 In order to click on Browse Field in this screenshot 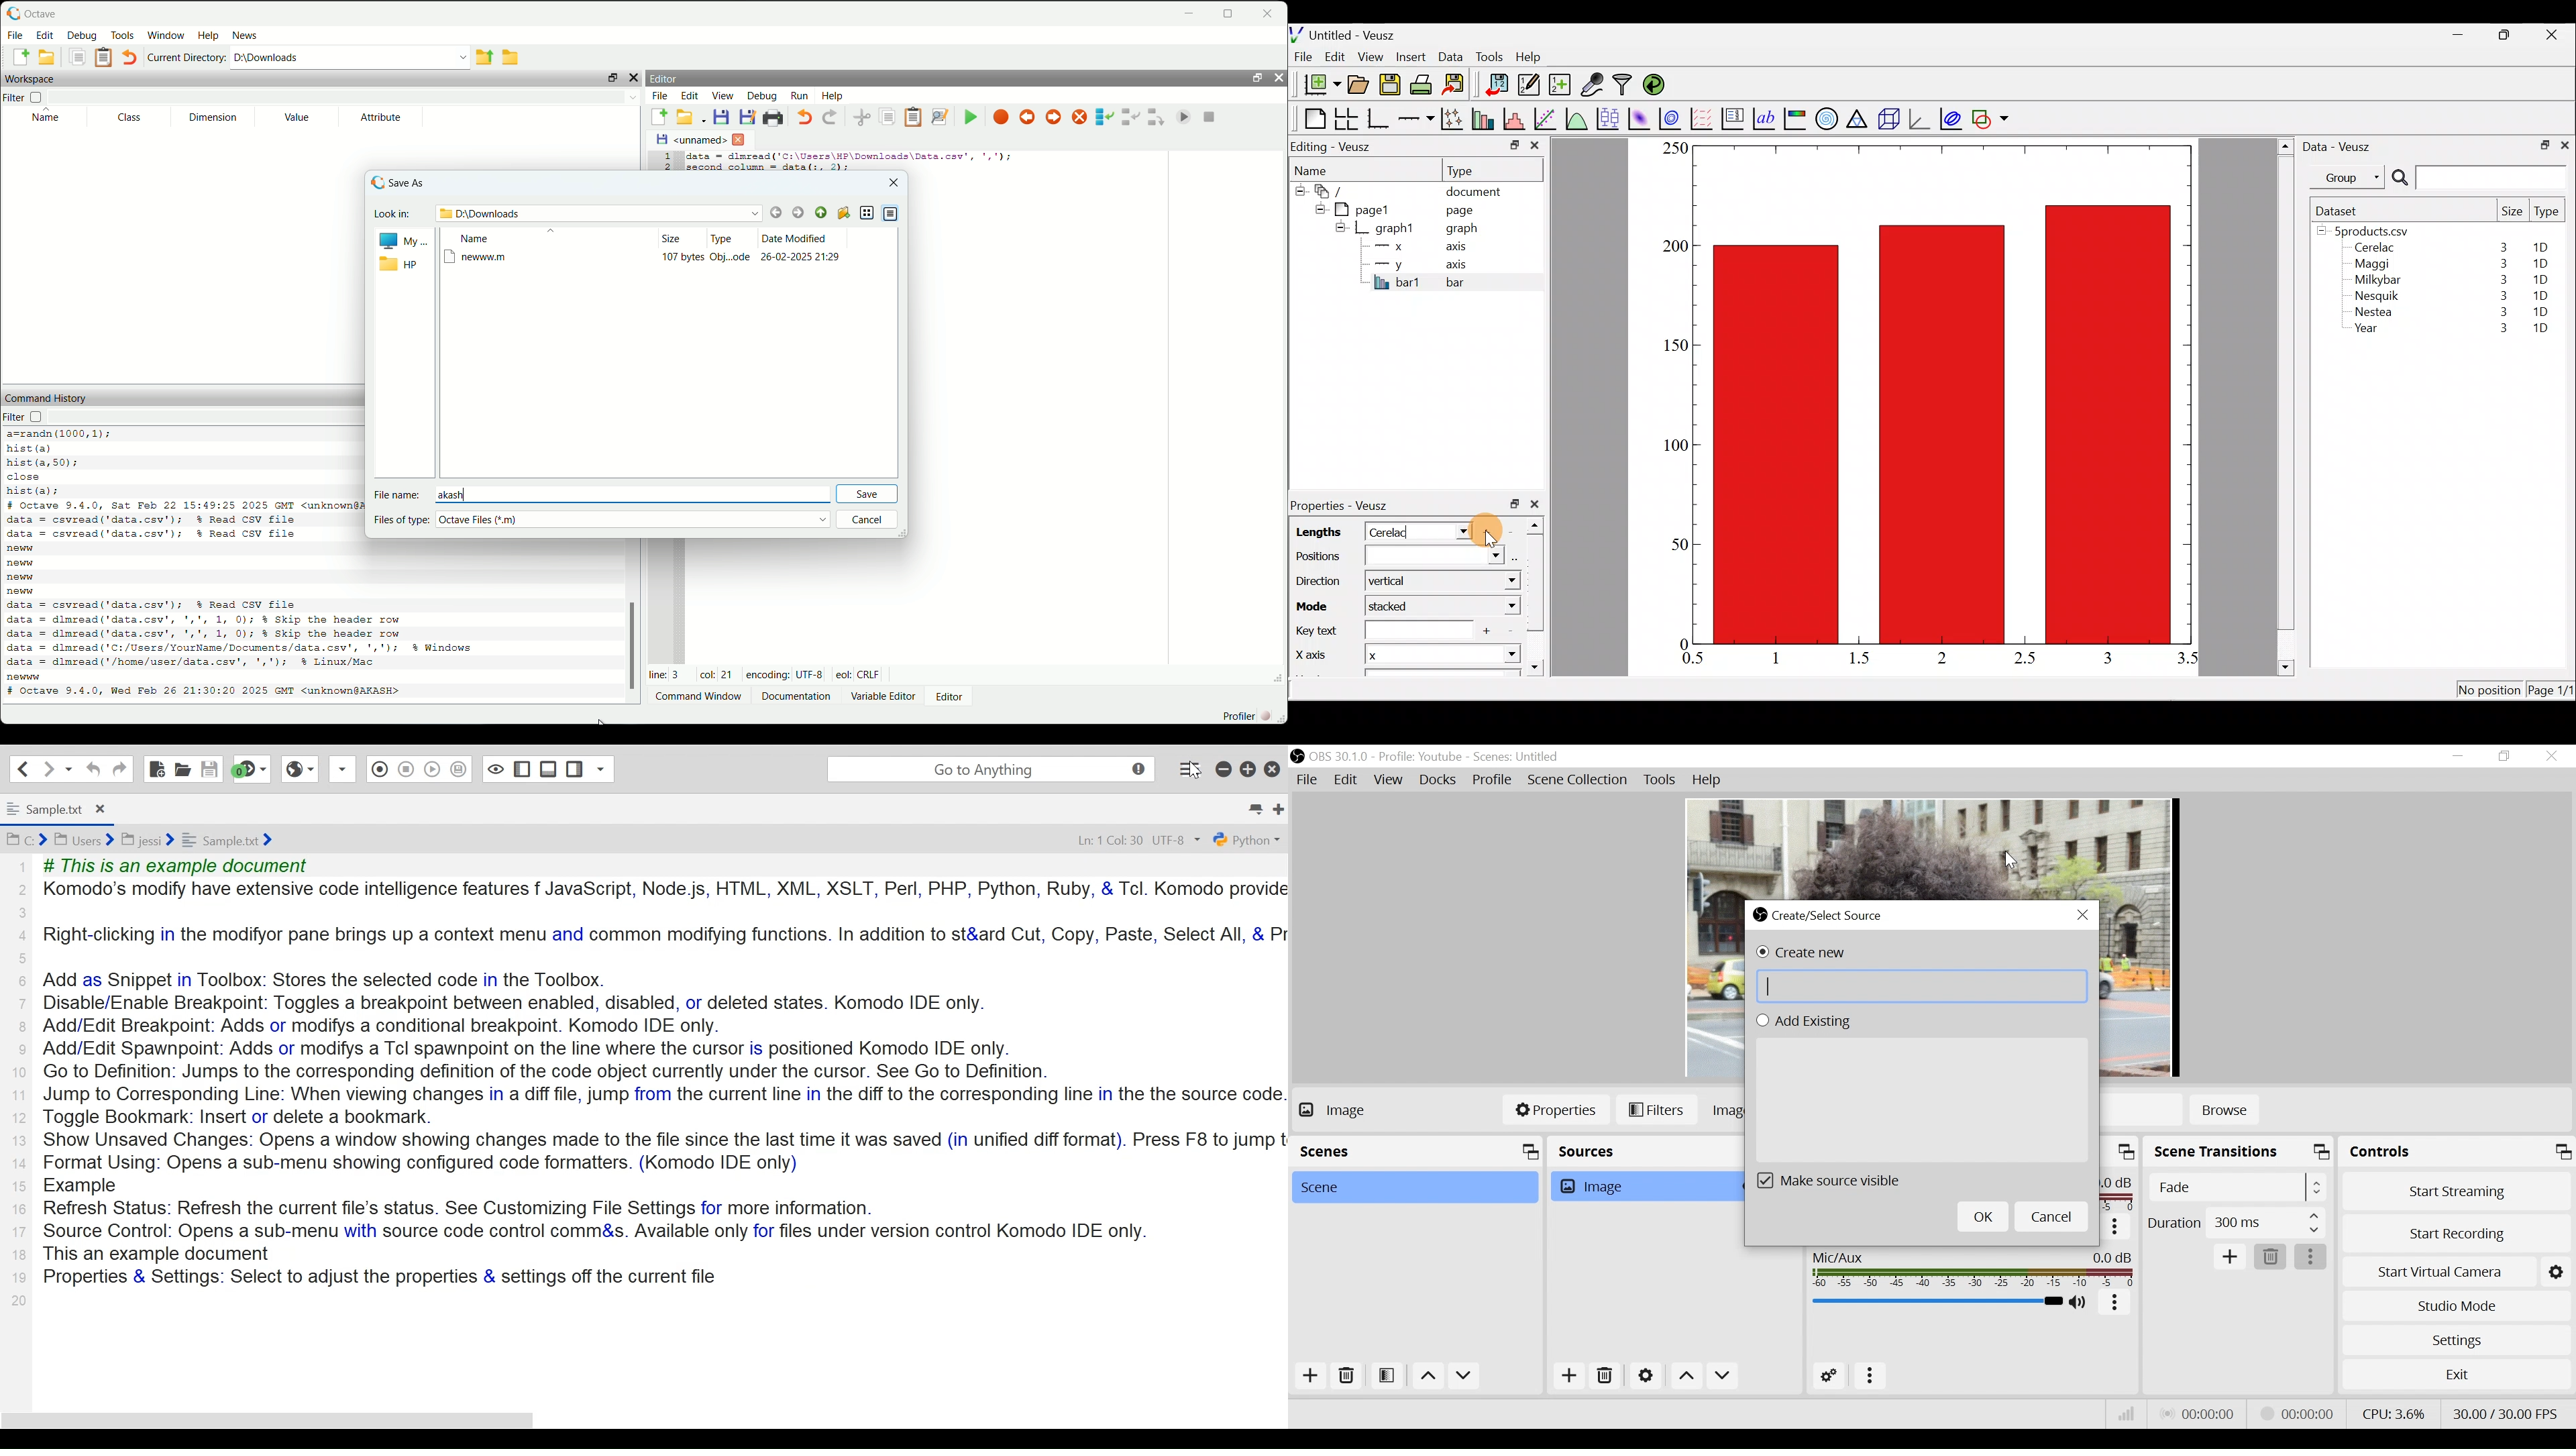, I will do `click(1923, 986)`.